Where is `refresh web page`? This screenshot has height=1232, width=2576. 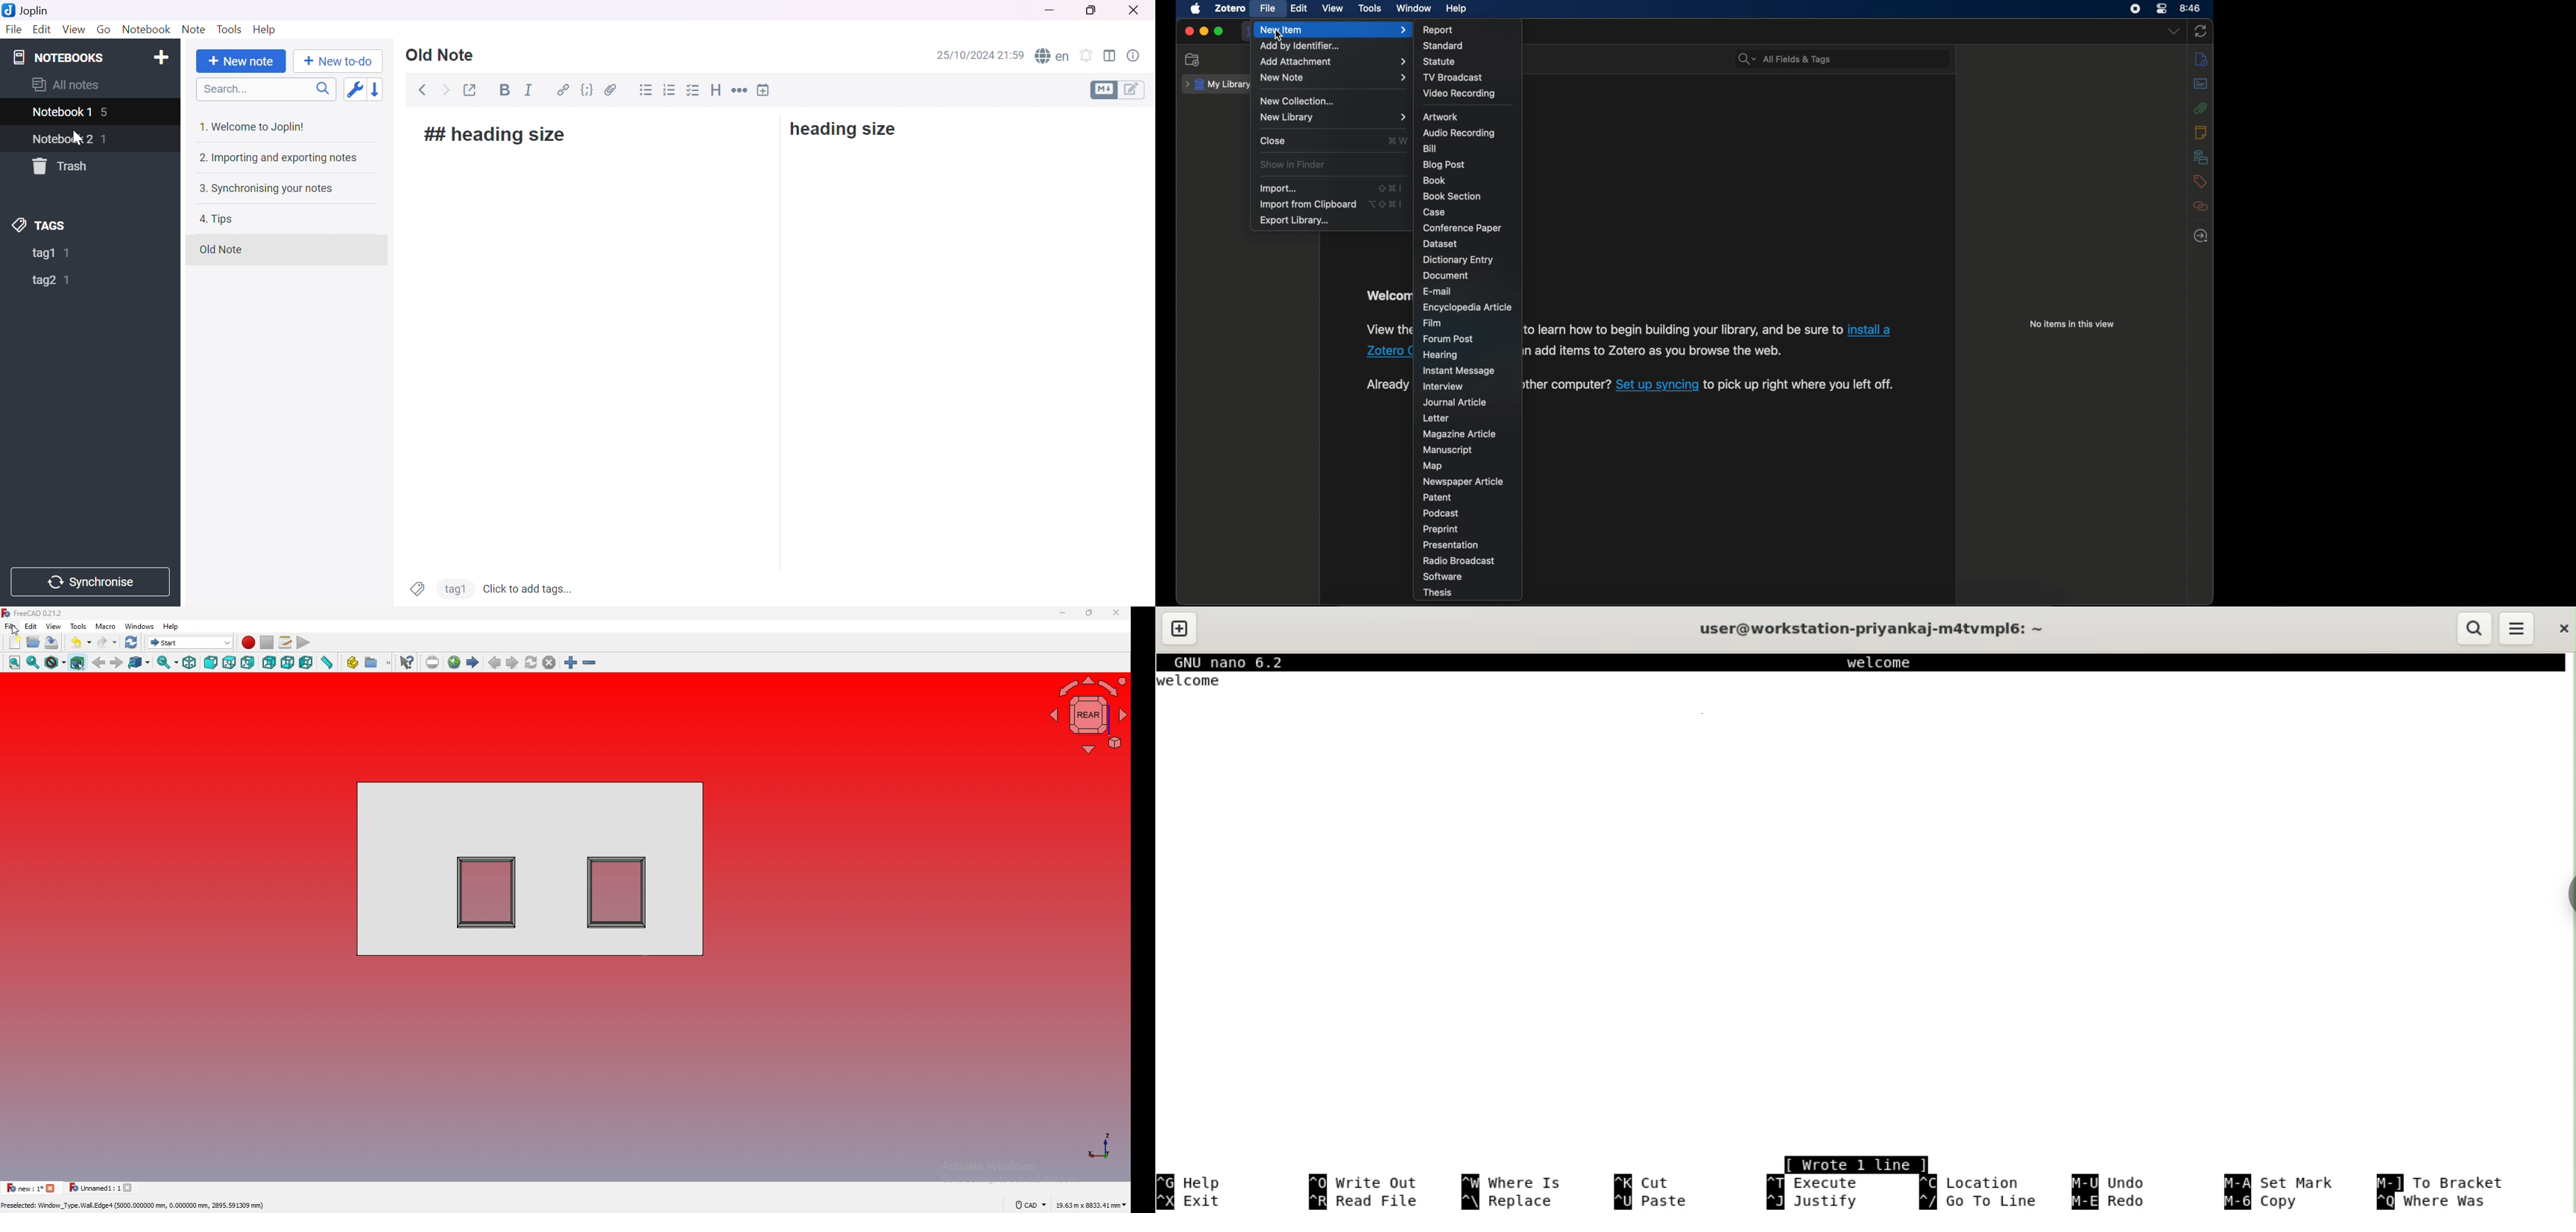
refresh web page is located at coordinates (531, 661).